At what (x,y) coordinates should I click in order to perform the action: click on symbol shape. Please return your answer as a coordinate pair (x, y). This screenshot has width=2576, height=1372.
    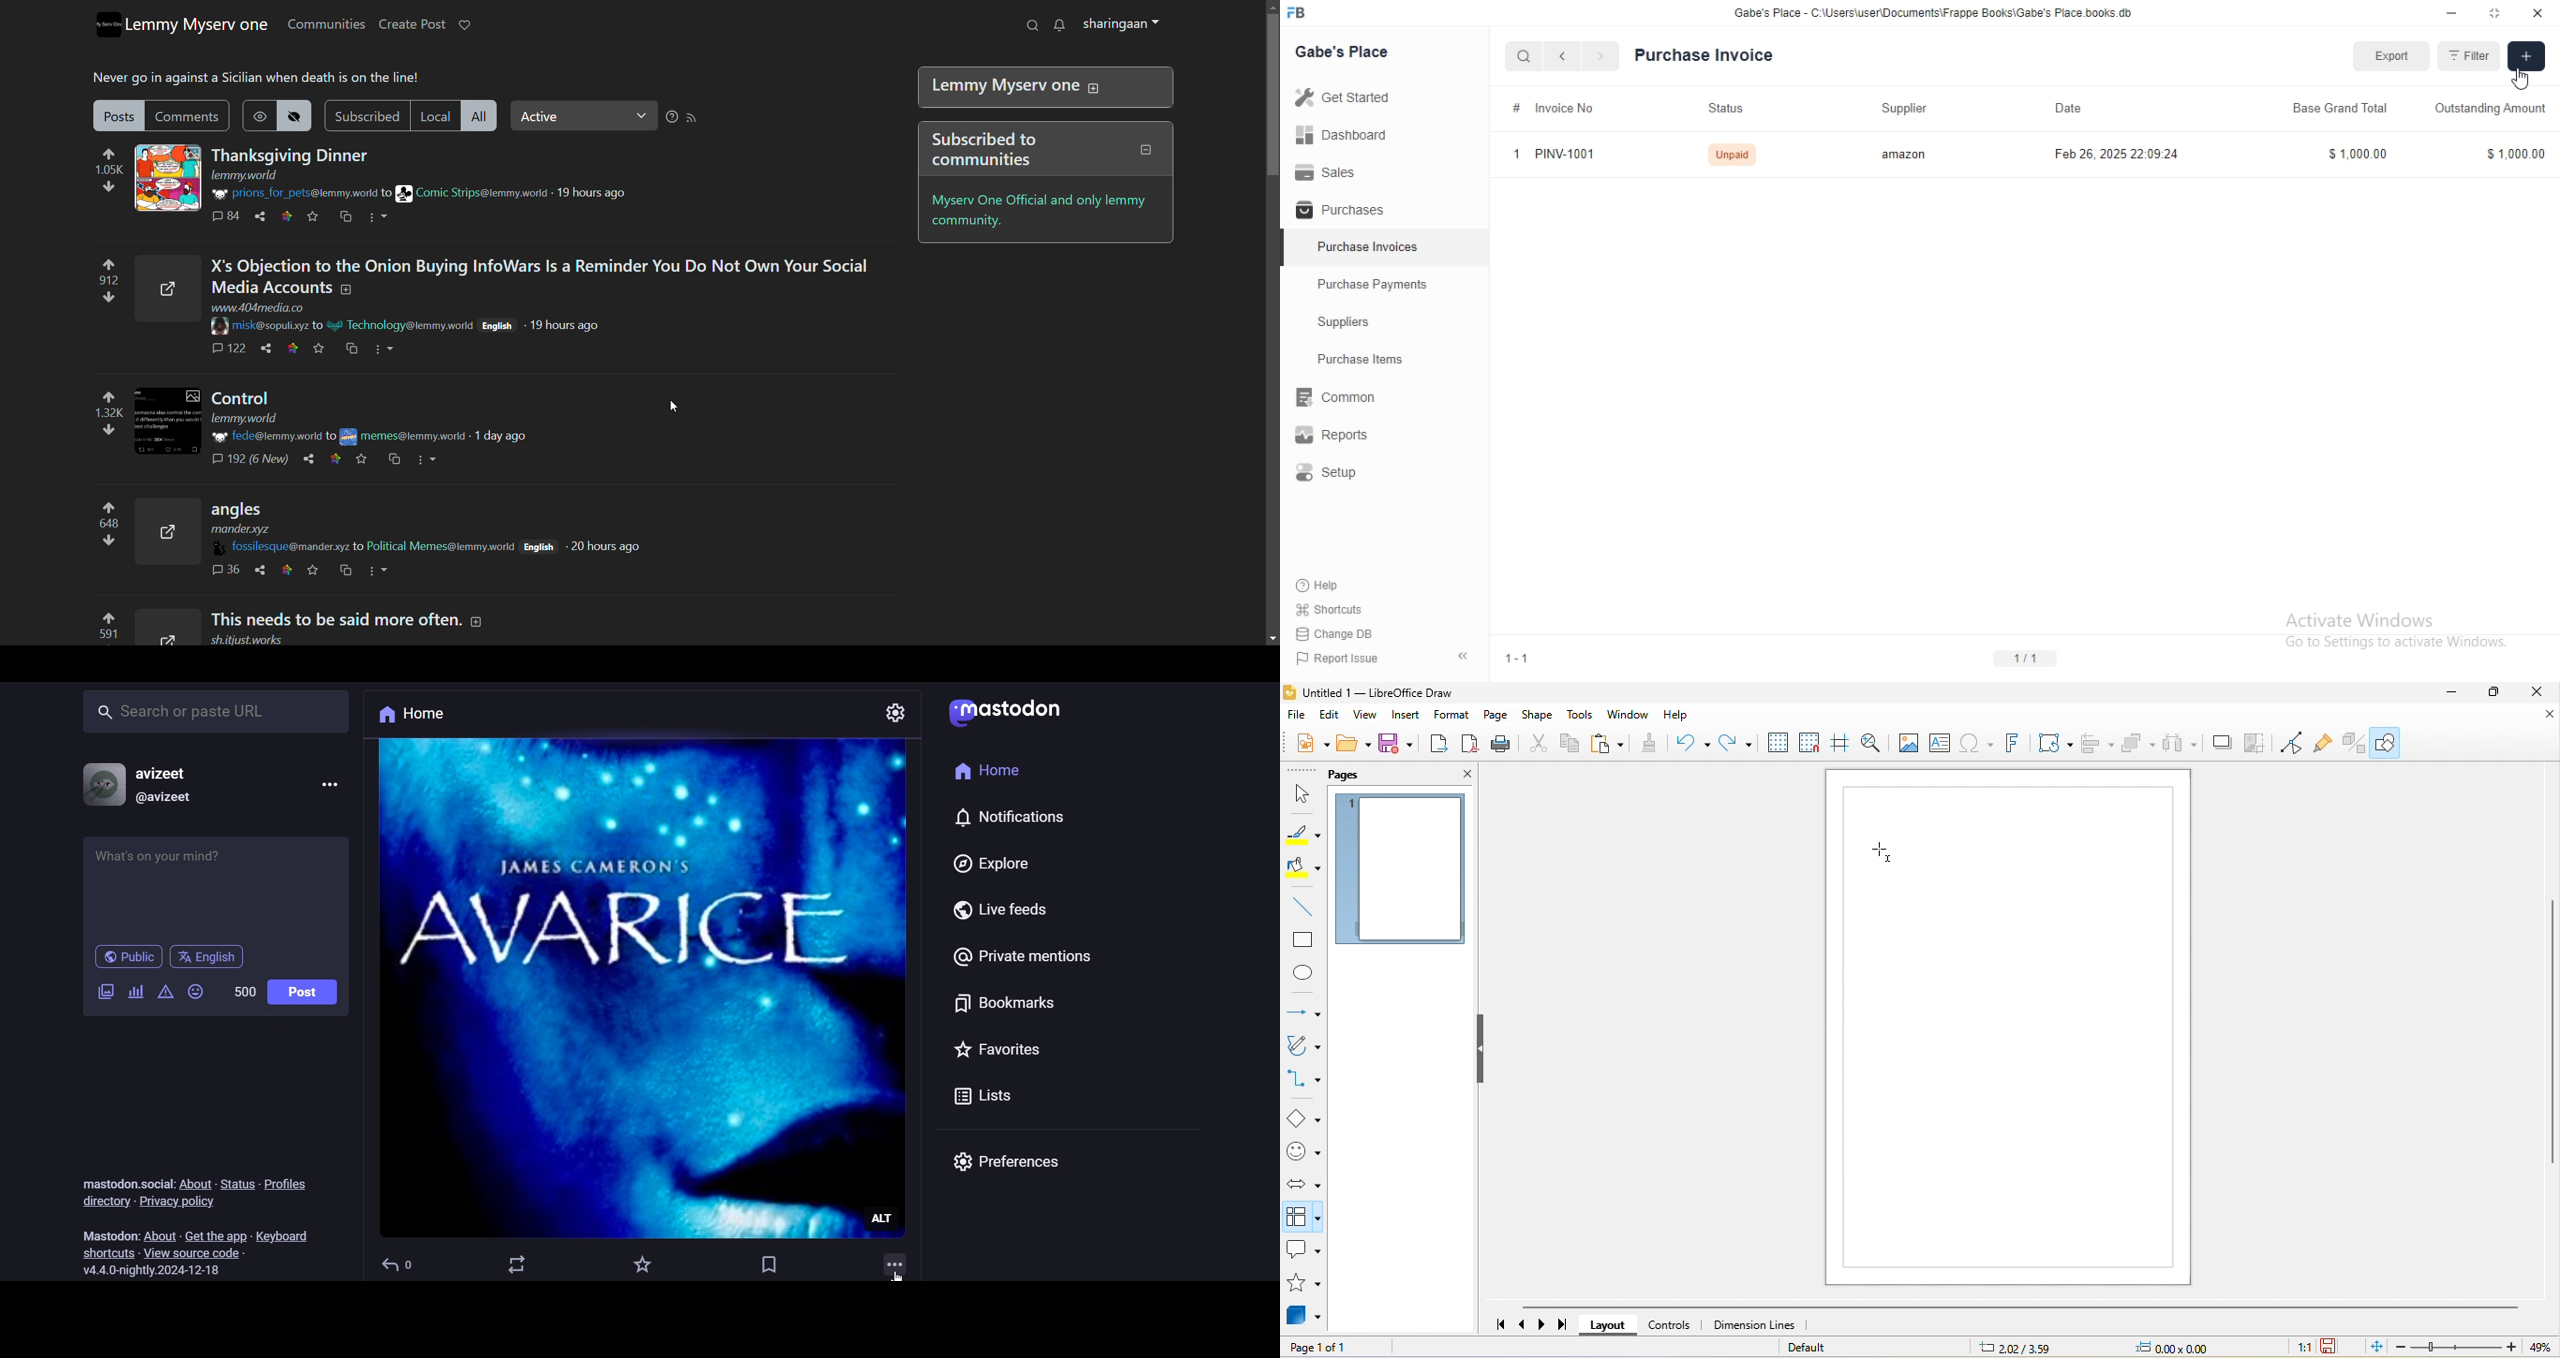
    Looking at the image, I should click on (1303, 1154).